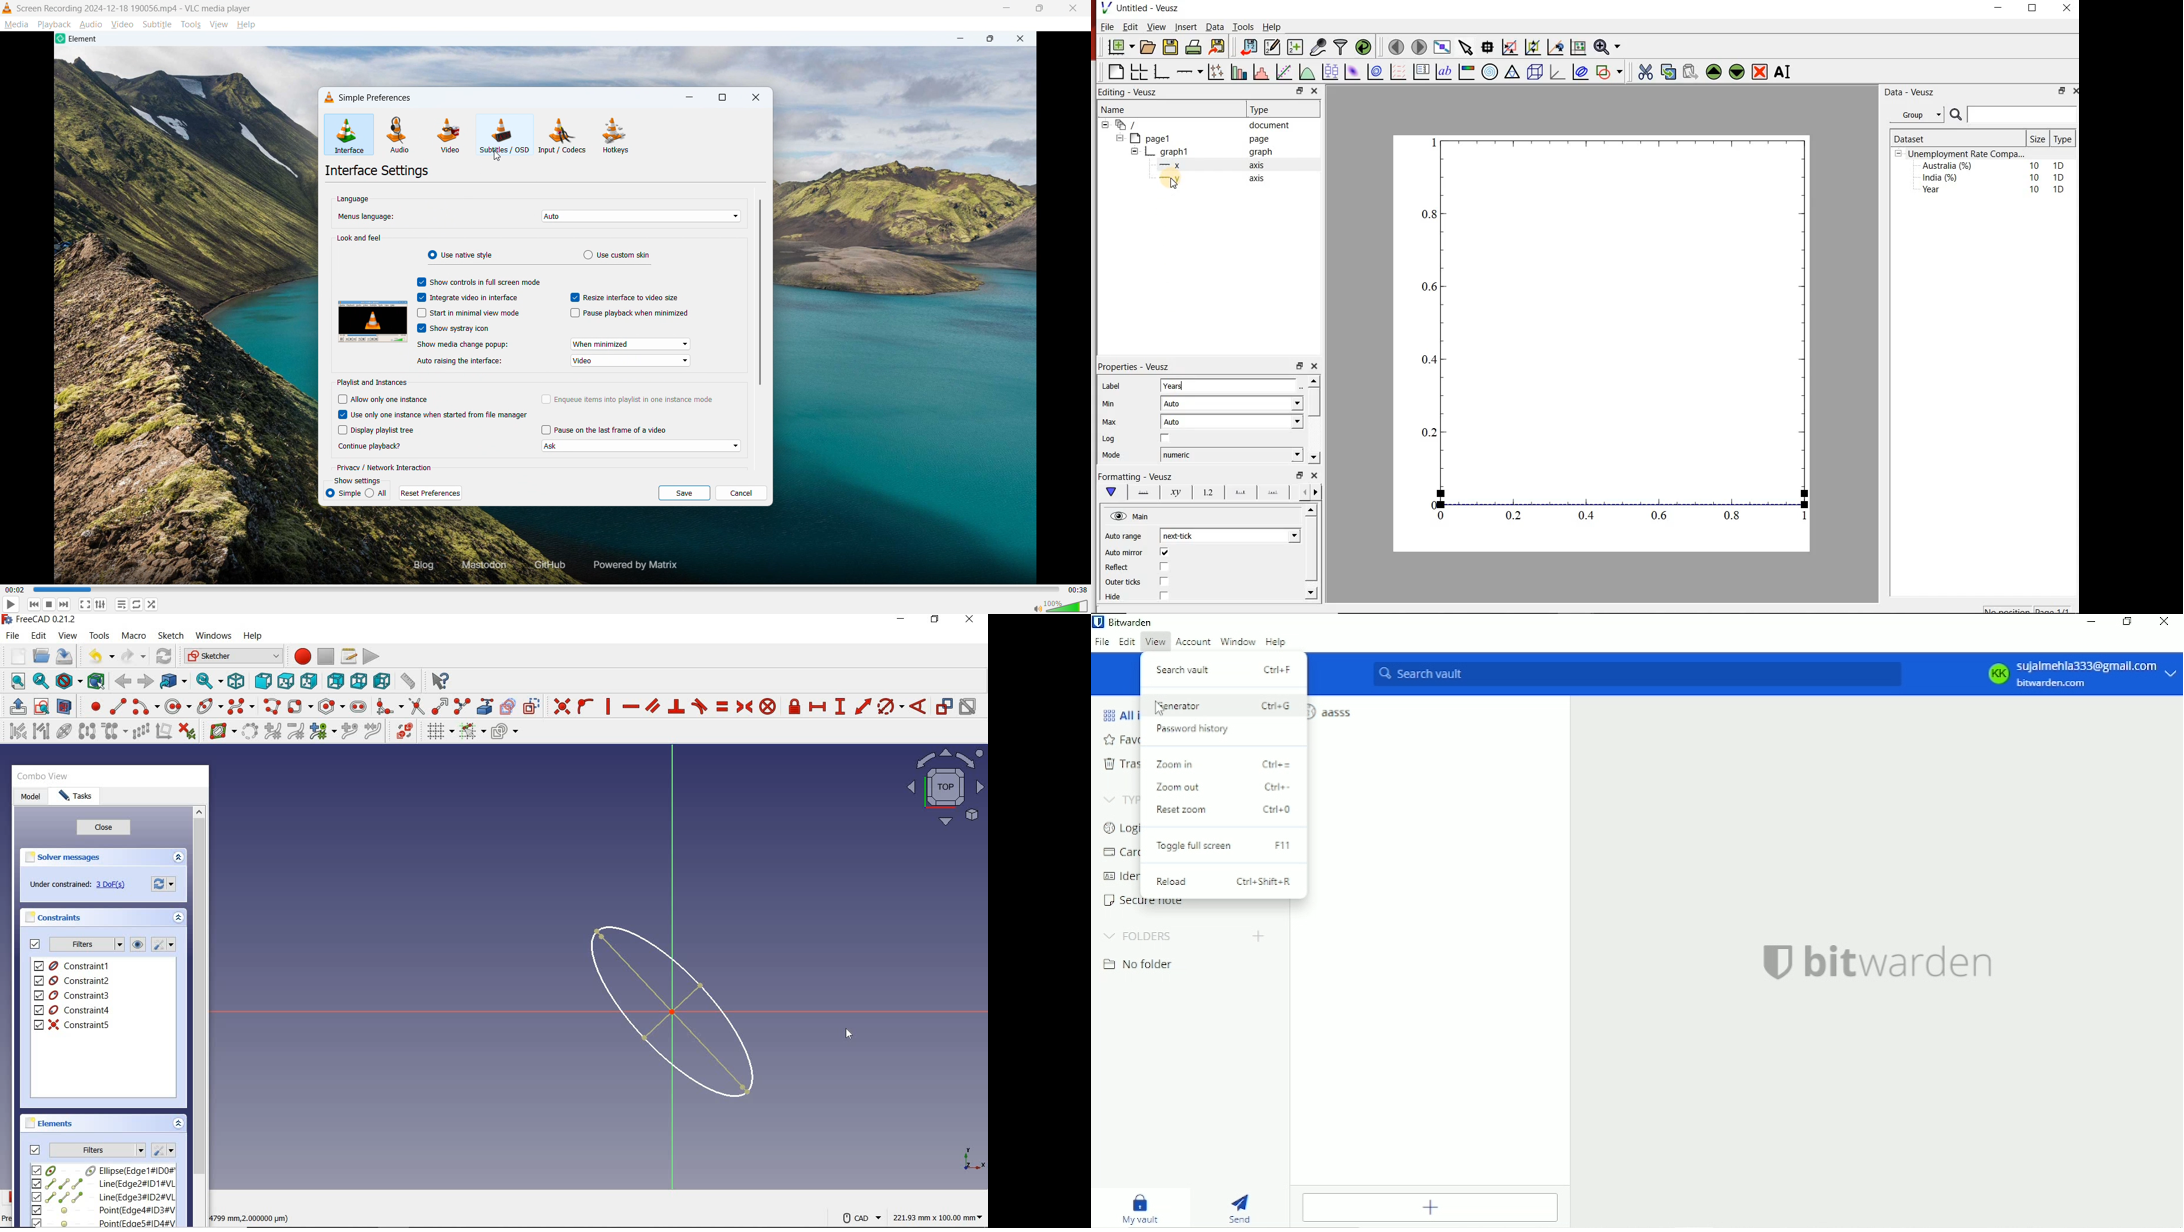  What do you see at coordinates (2061, 91) in the screenshot?
I see `minimise` at bounding box center [2061, 91].